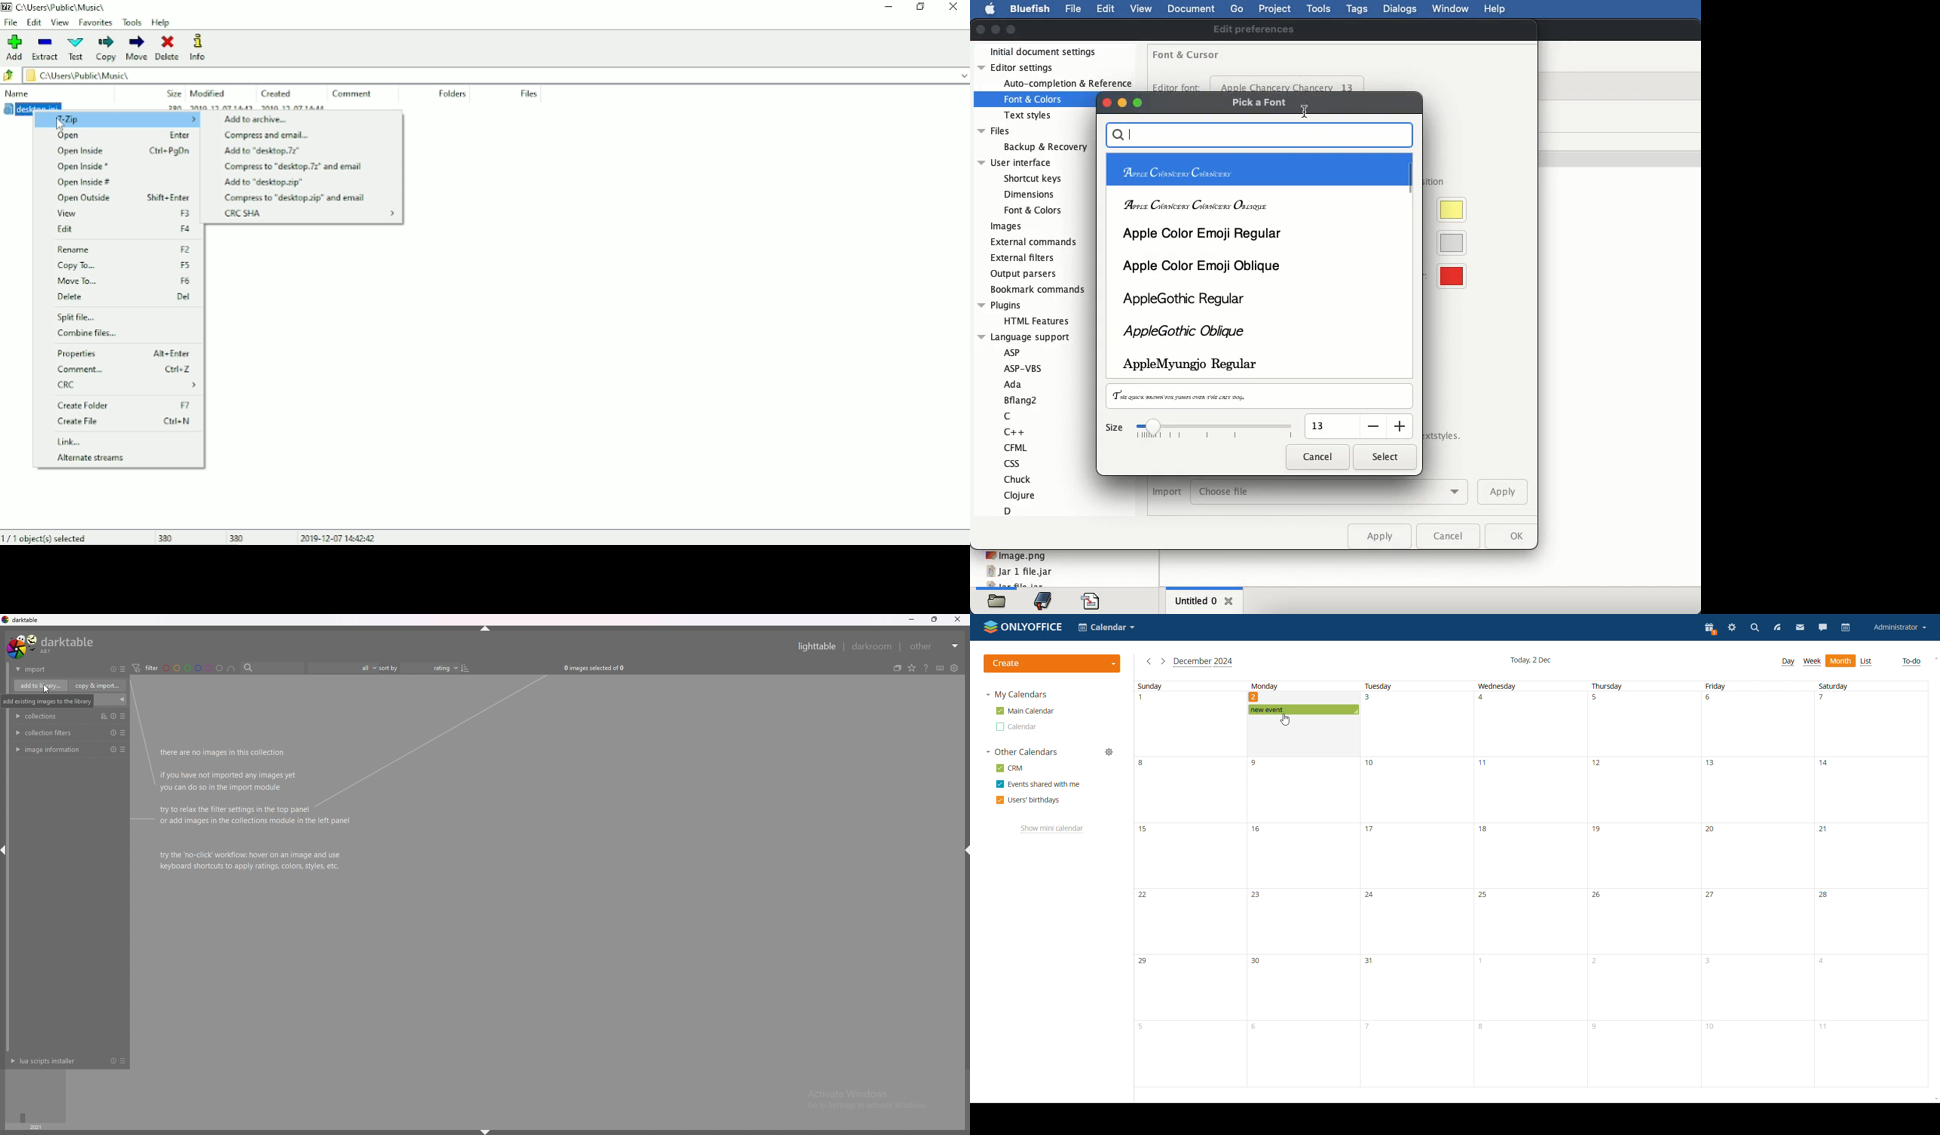  I want to click on code, so click(1092, 601).